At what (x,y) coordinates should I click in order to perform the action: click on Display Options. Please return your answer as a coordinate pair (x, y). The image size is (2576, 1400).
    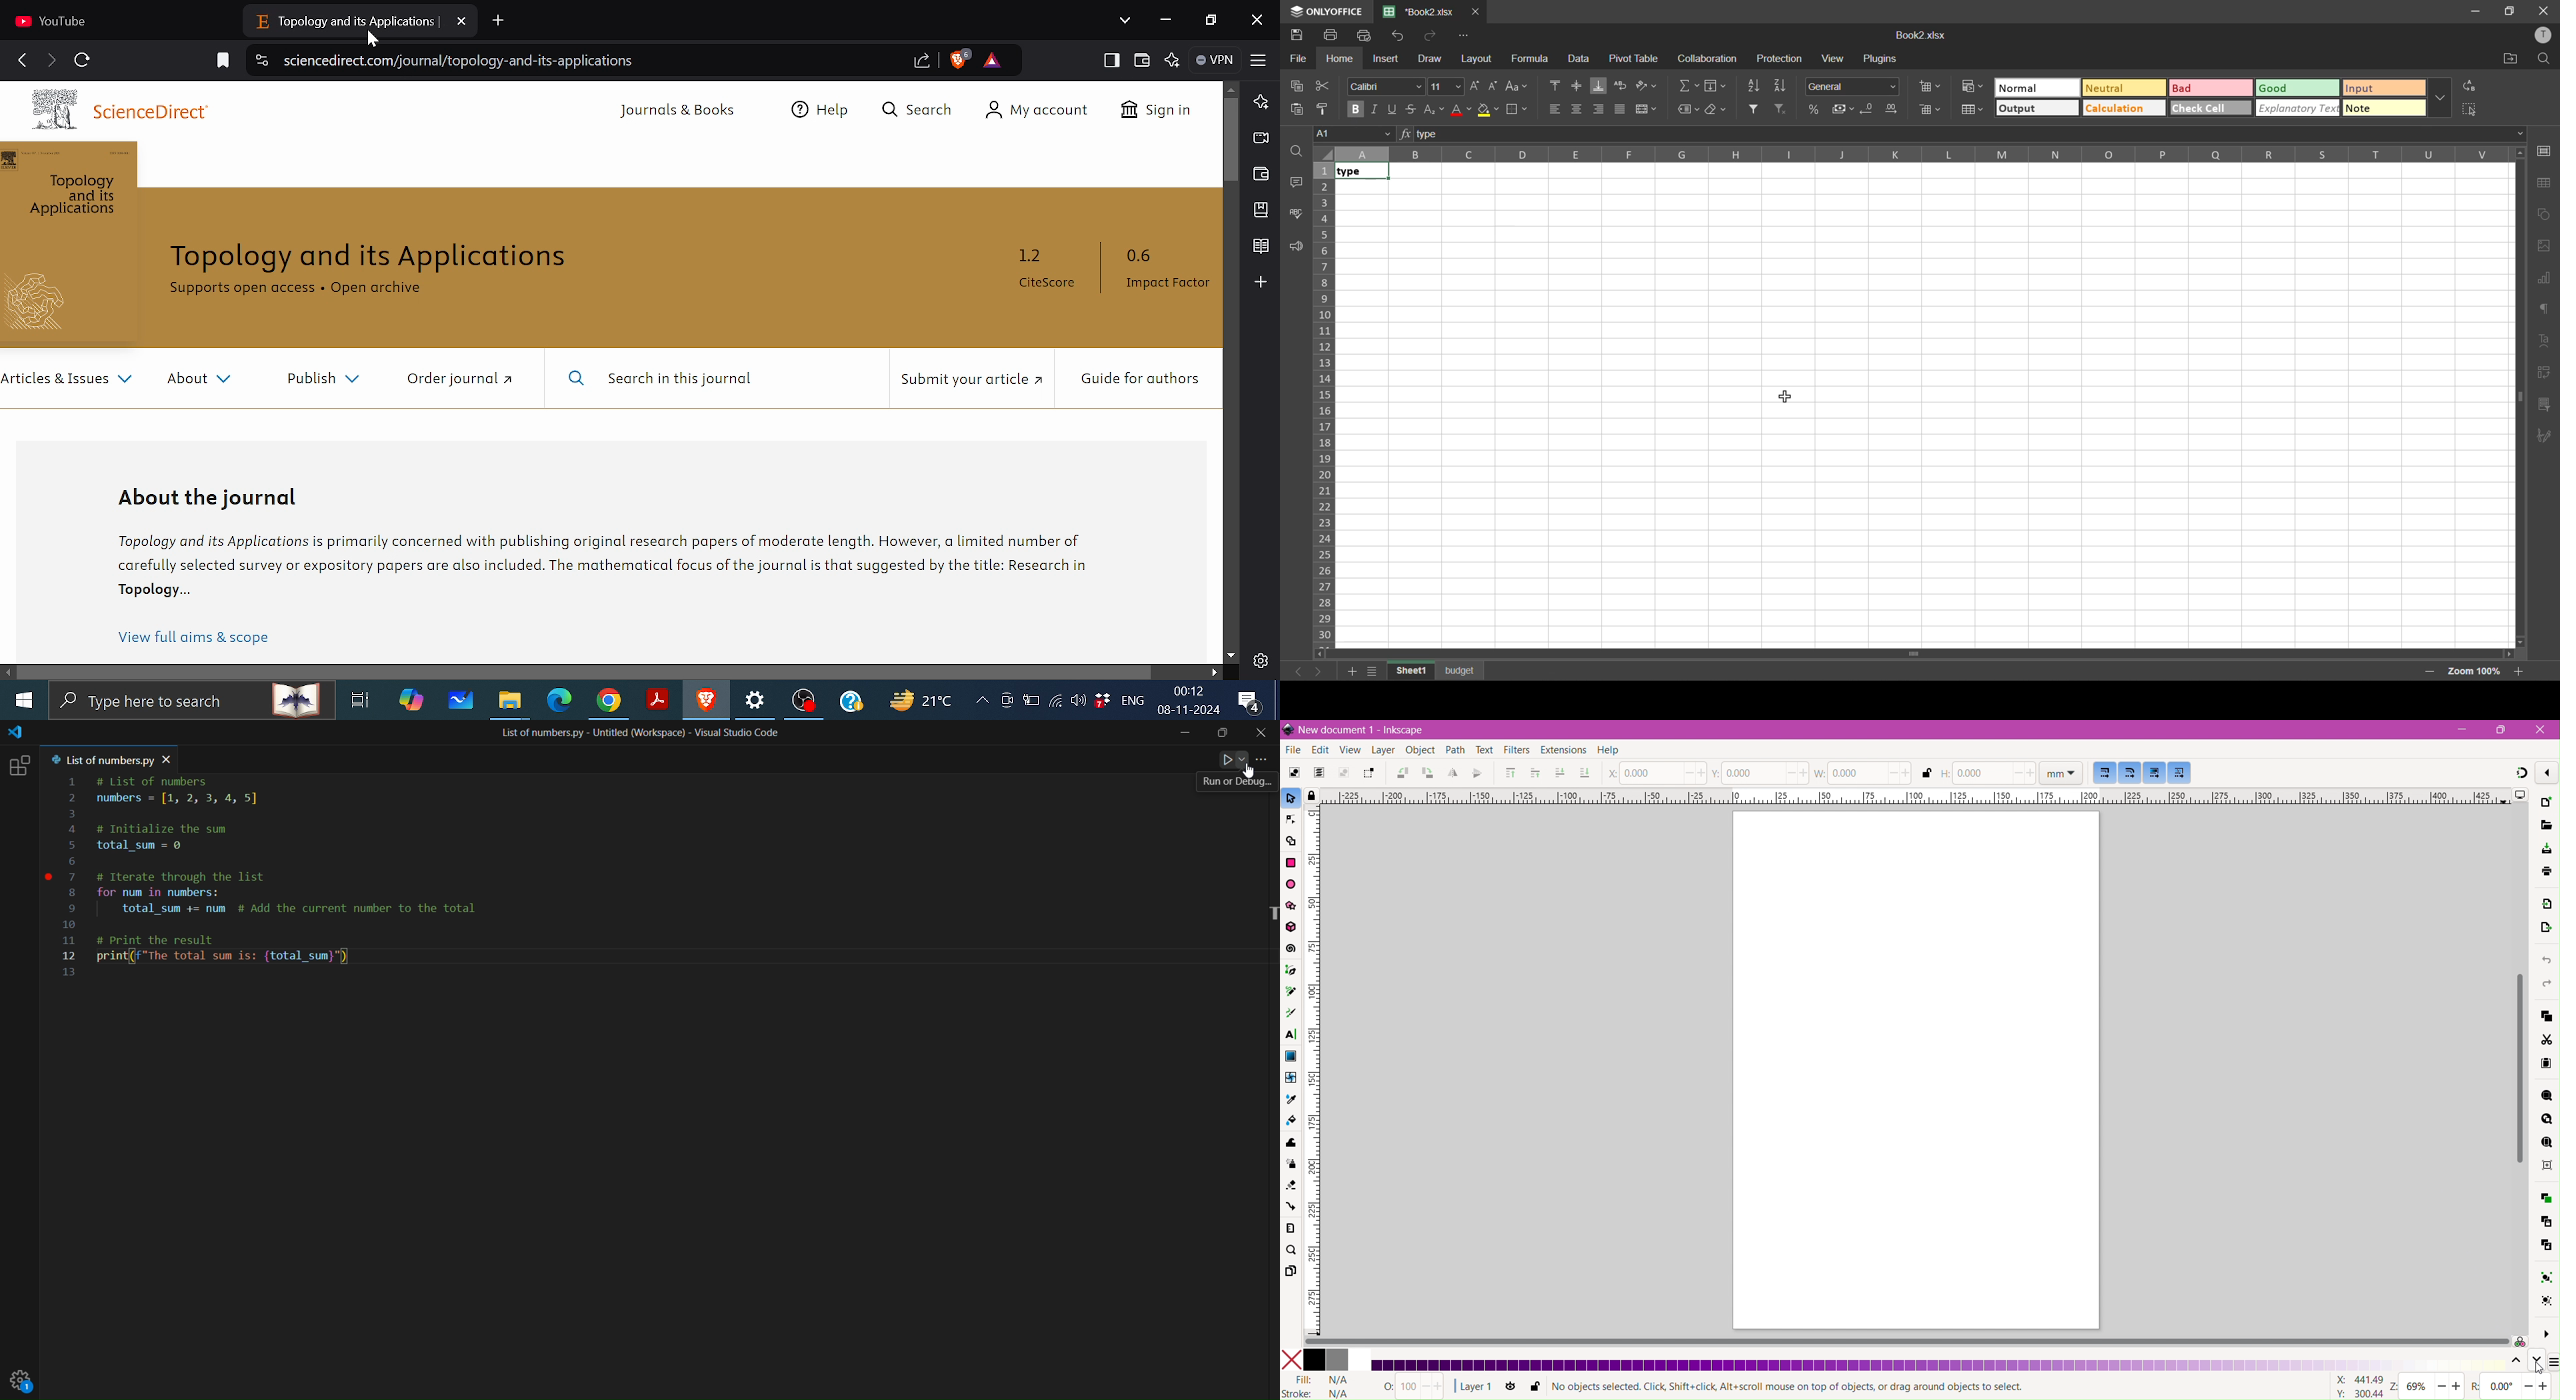
    Looking at the image, I should click on (2521, 796).